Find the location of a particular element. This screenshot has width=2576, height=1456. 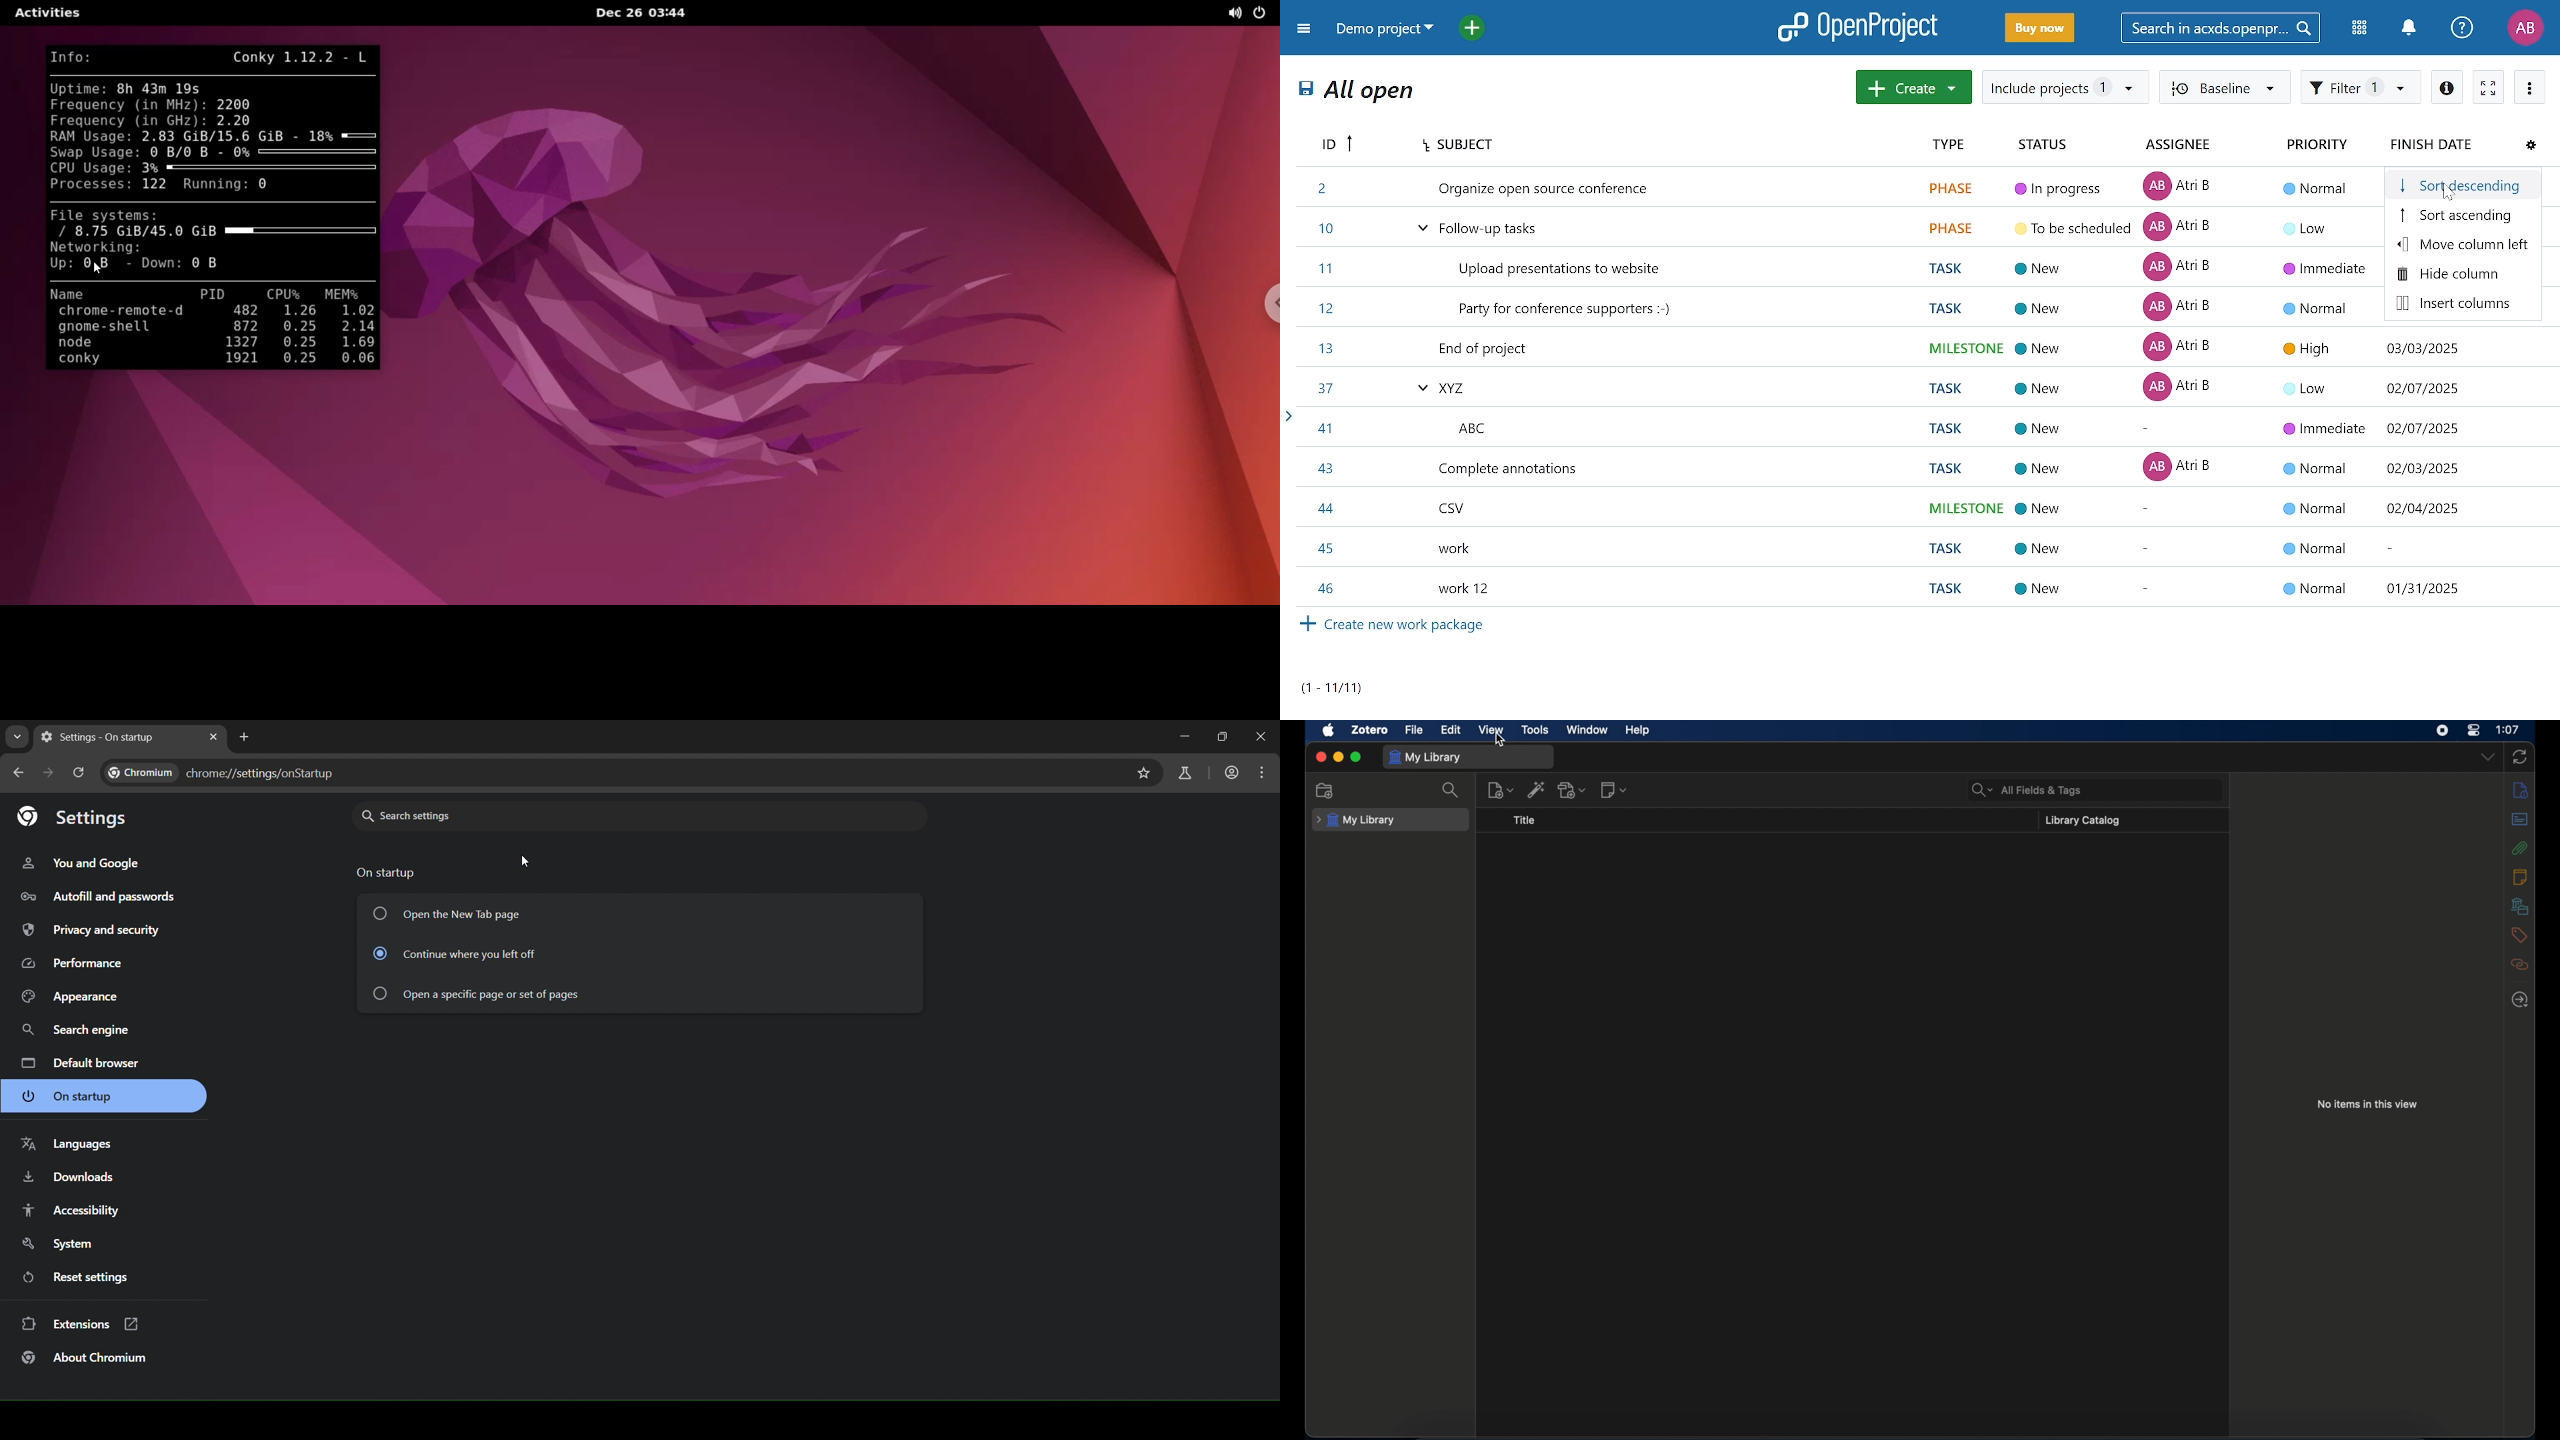

tools is located at coordinates (1535, 730).